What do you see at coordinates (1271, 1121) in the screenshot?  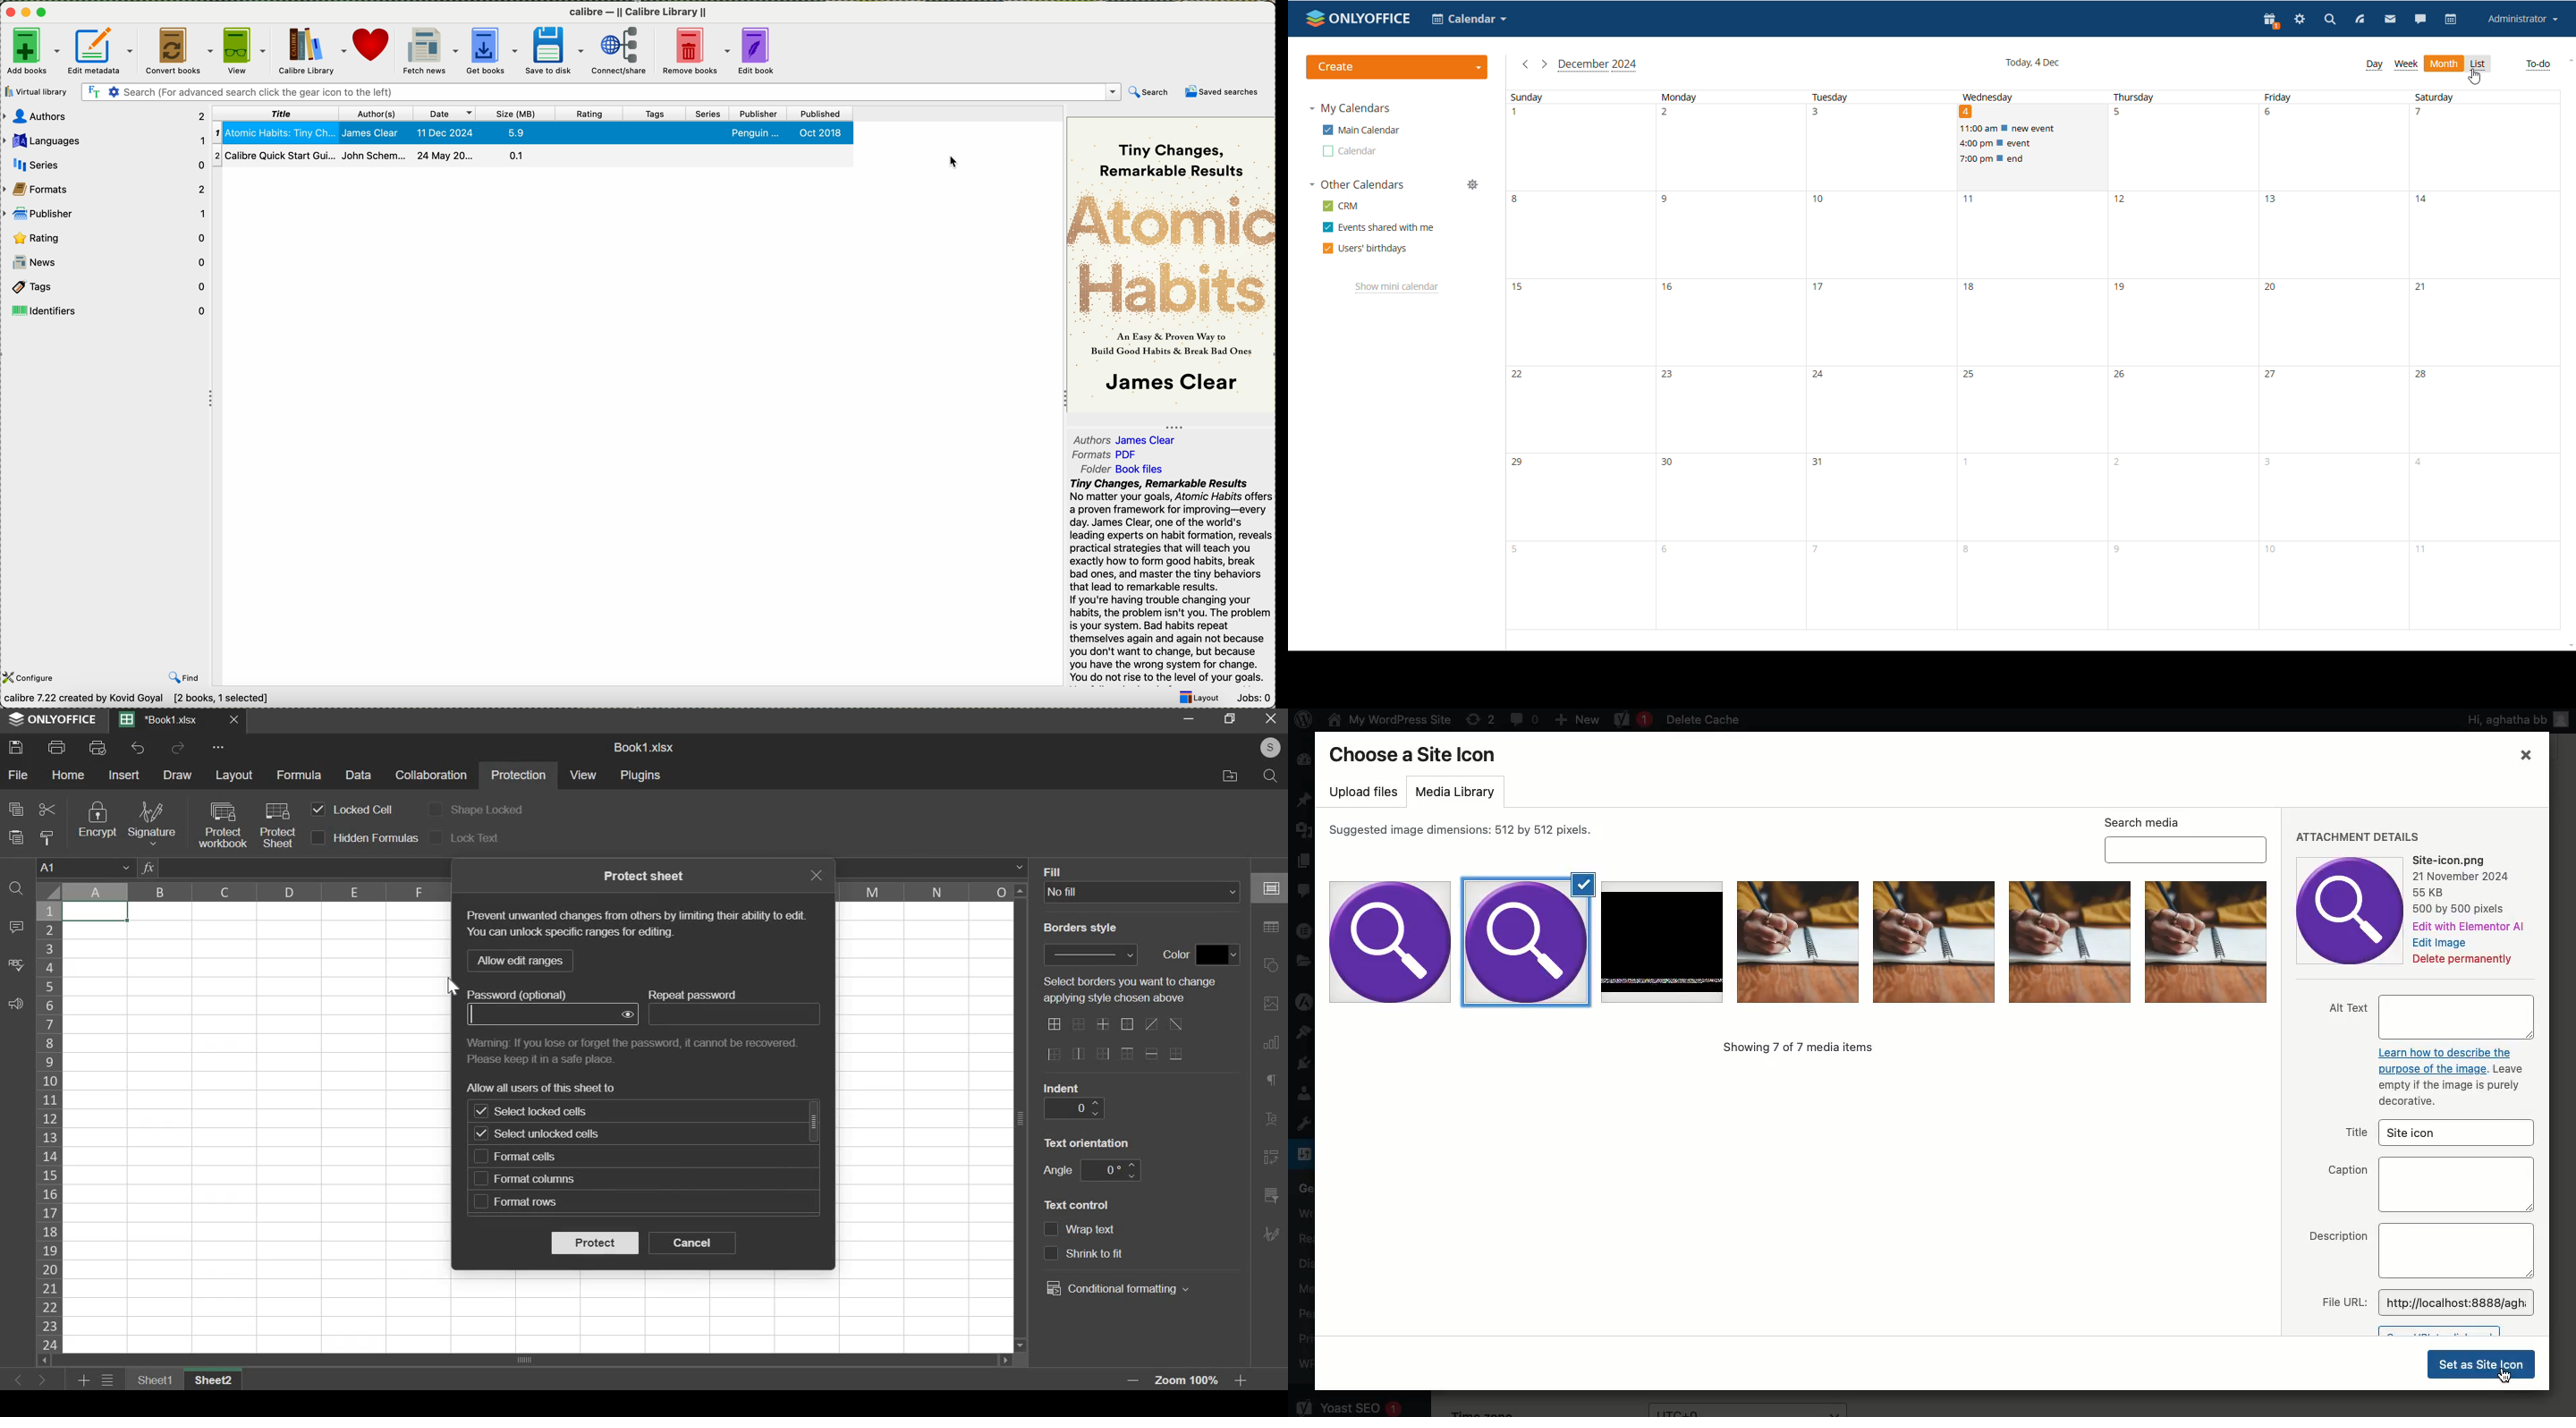 I see `right side bar` at bounding box center [1271, 1121].